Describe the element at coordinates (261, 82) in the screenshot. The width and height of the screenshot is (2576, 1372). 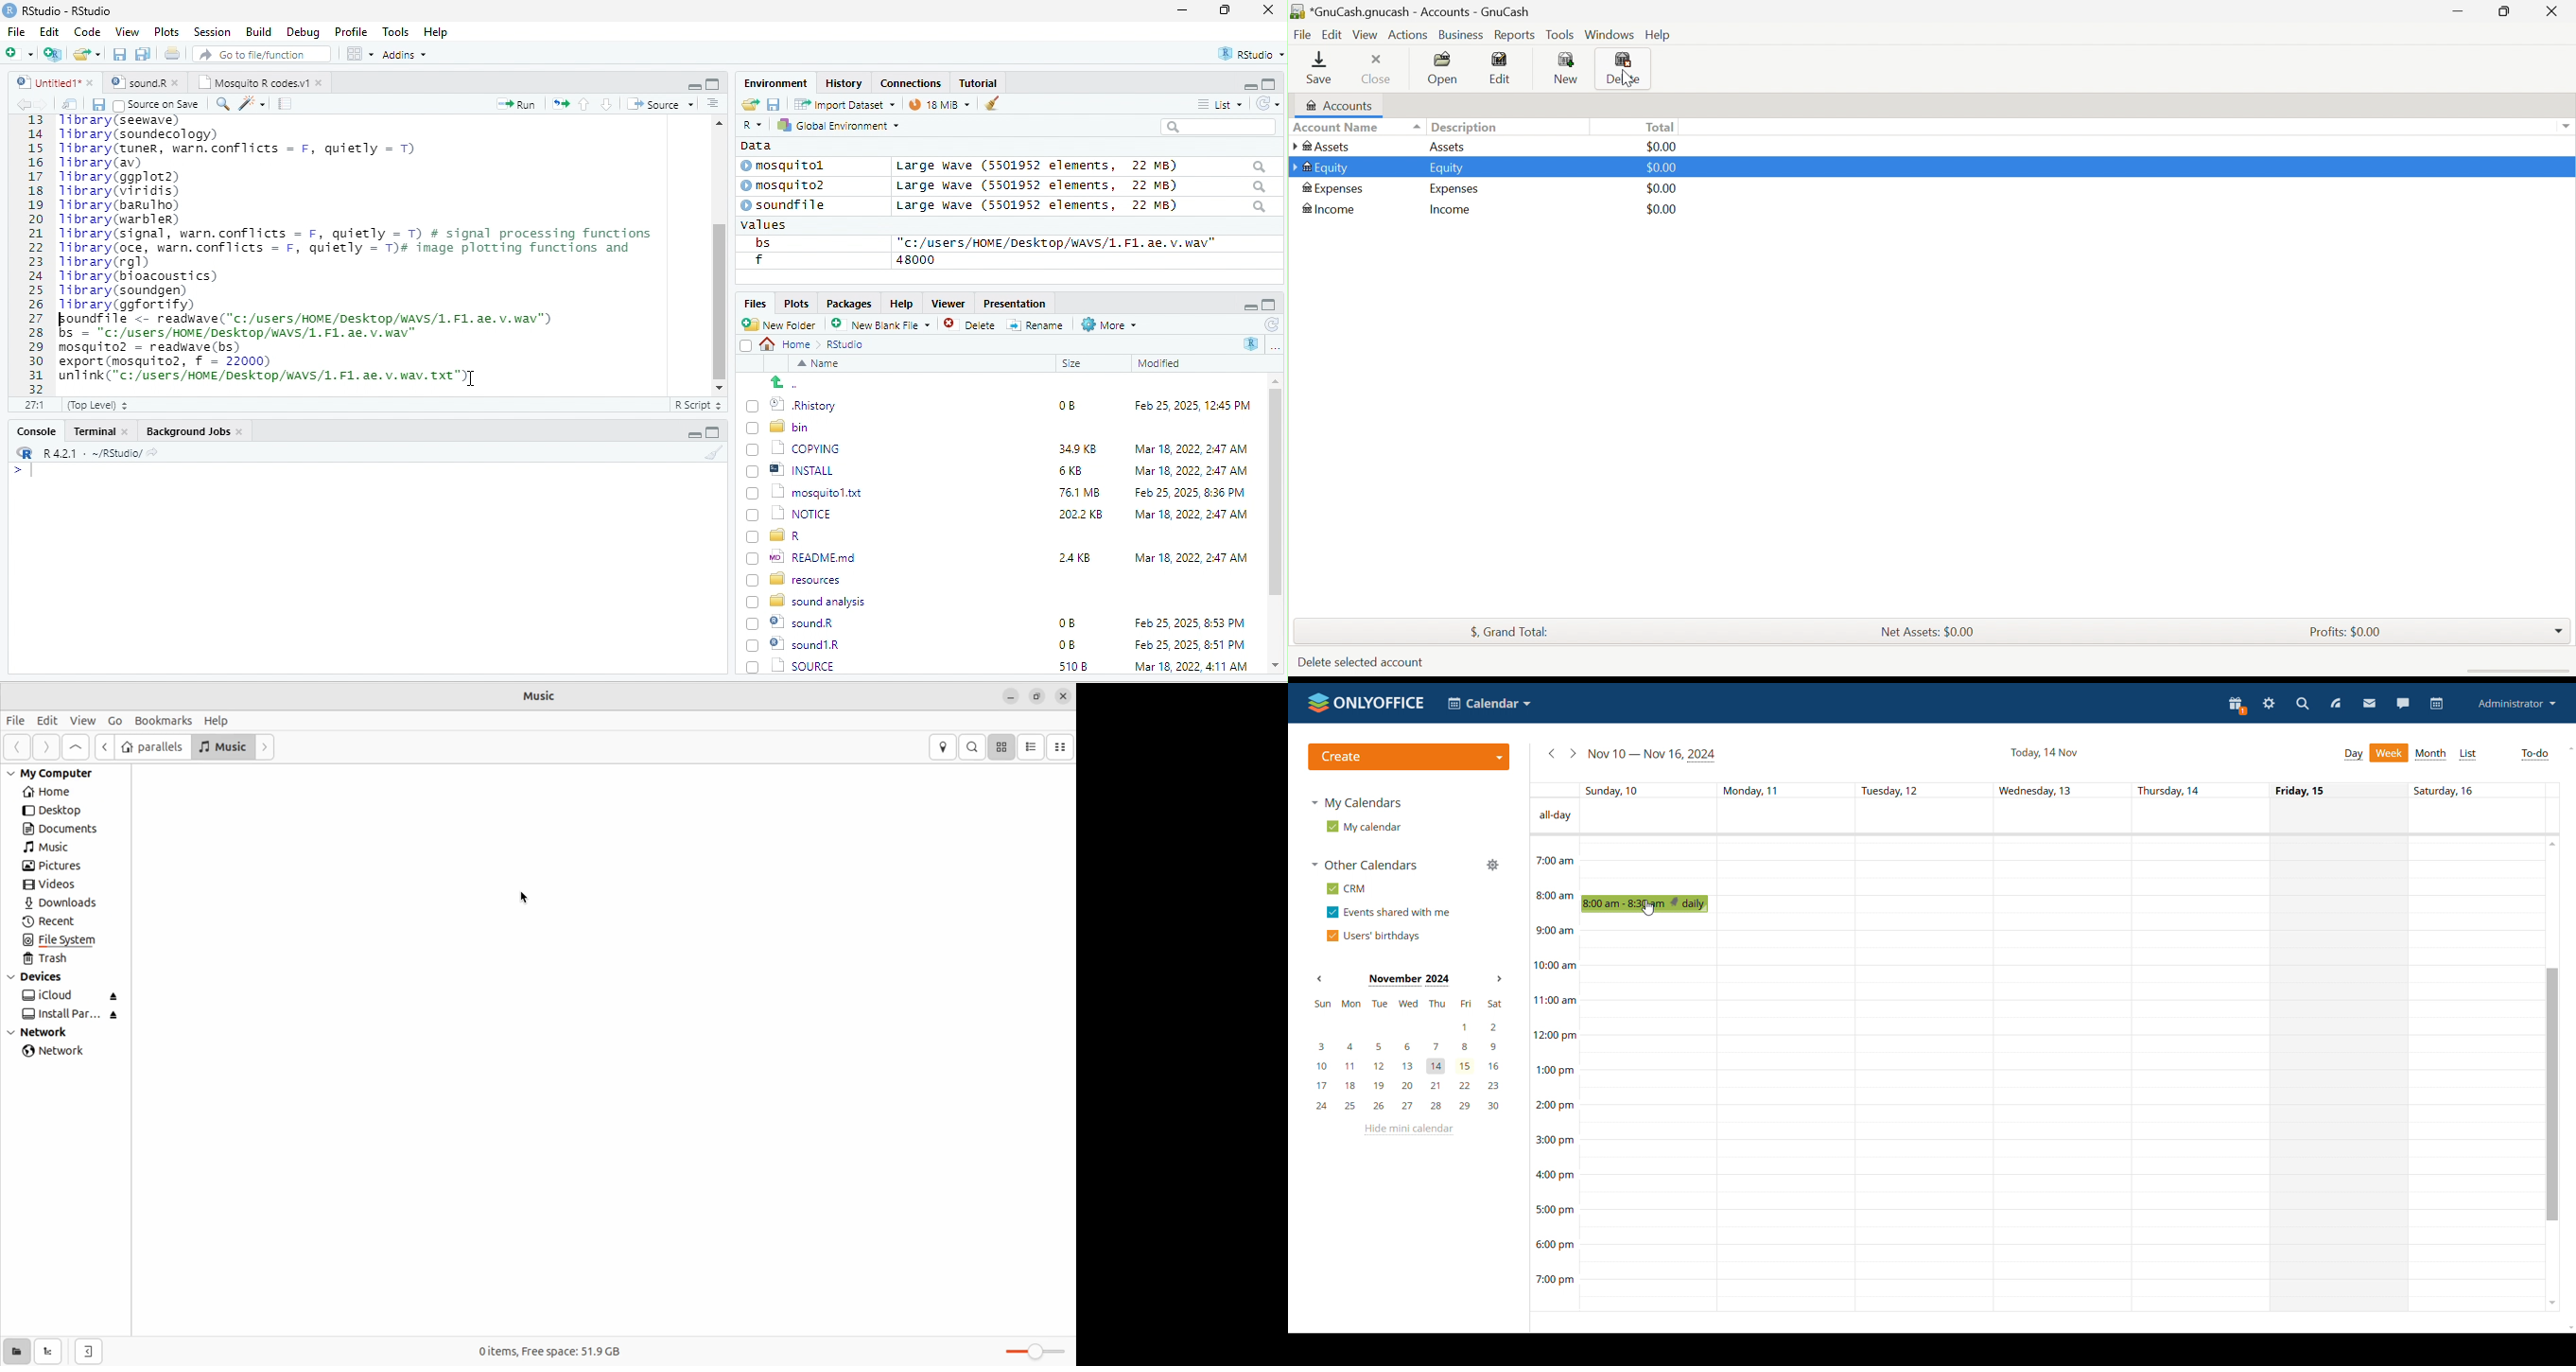
I see `Mosquito R codes.v1` at that location.